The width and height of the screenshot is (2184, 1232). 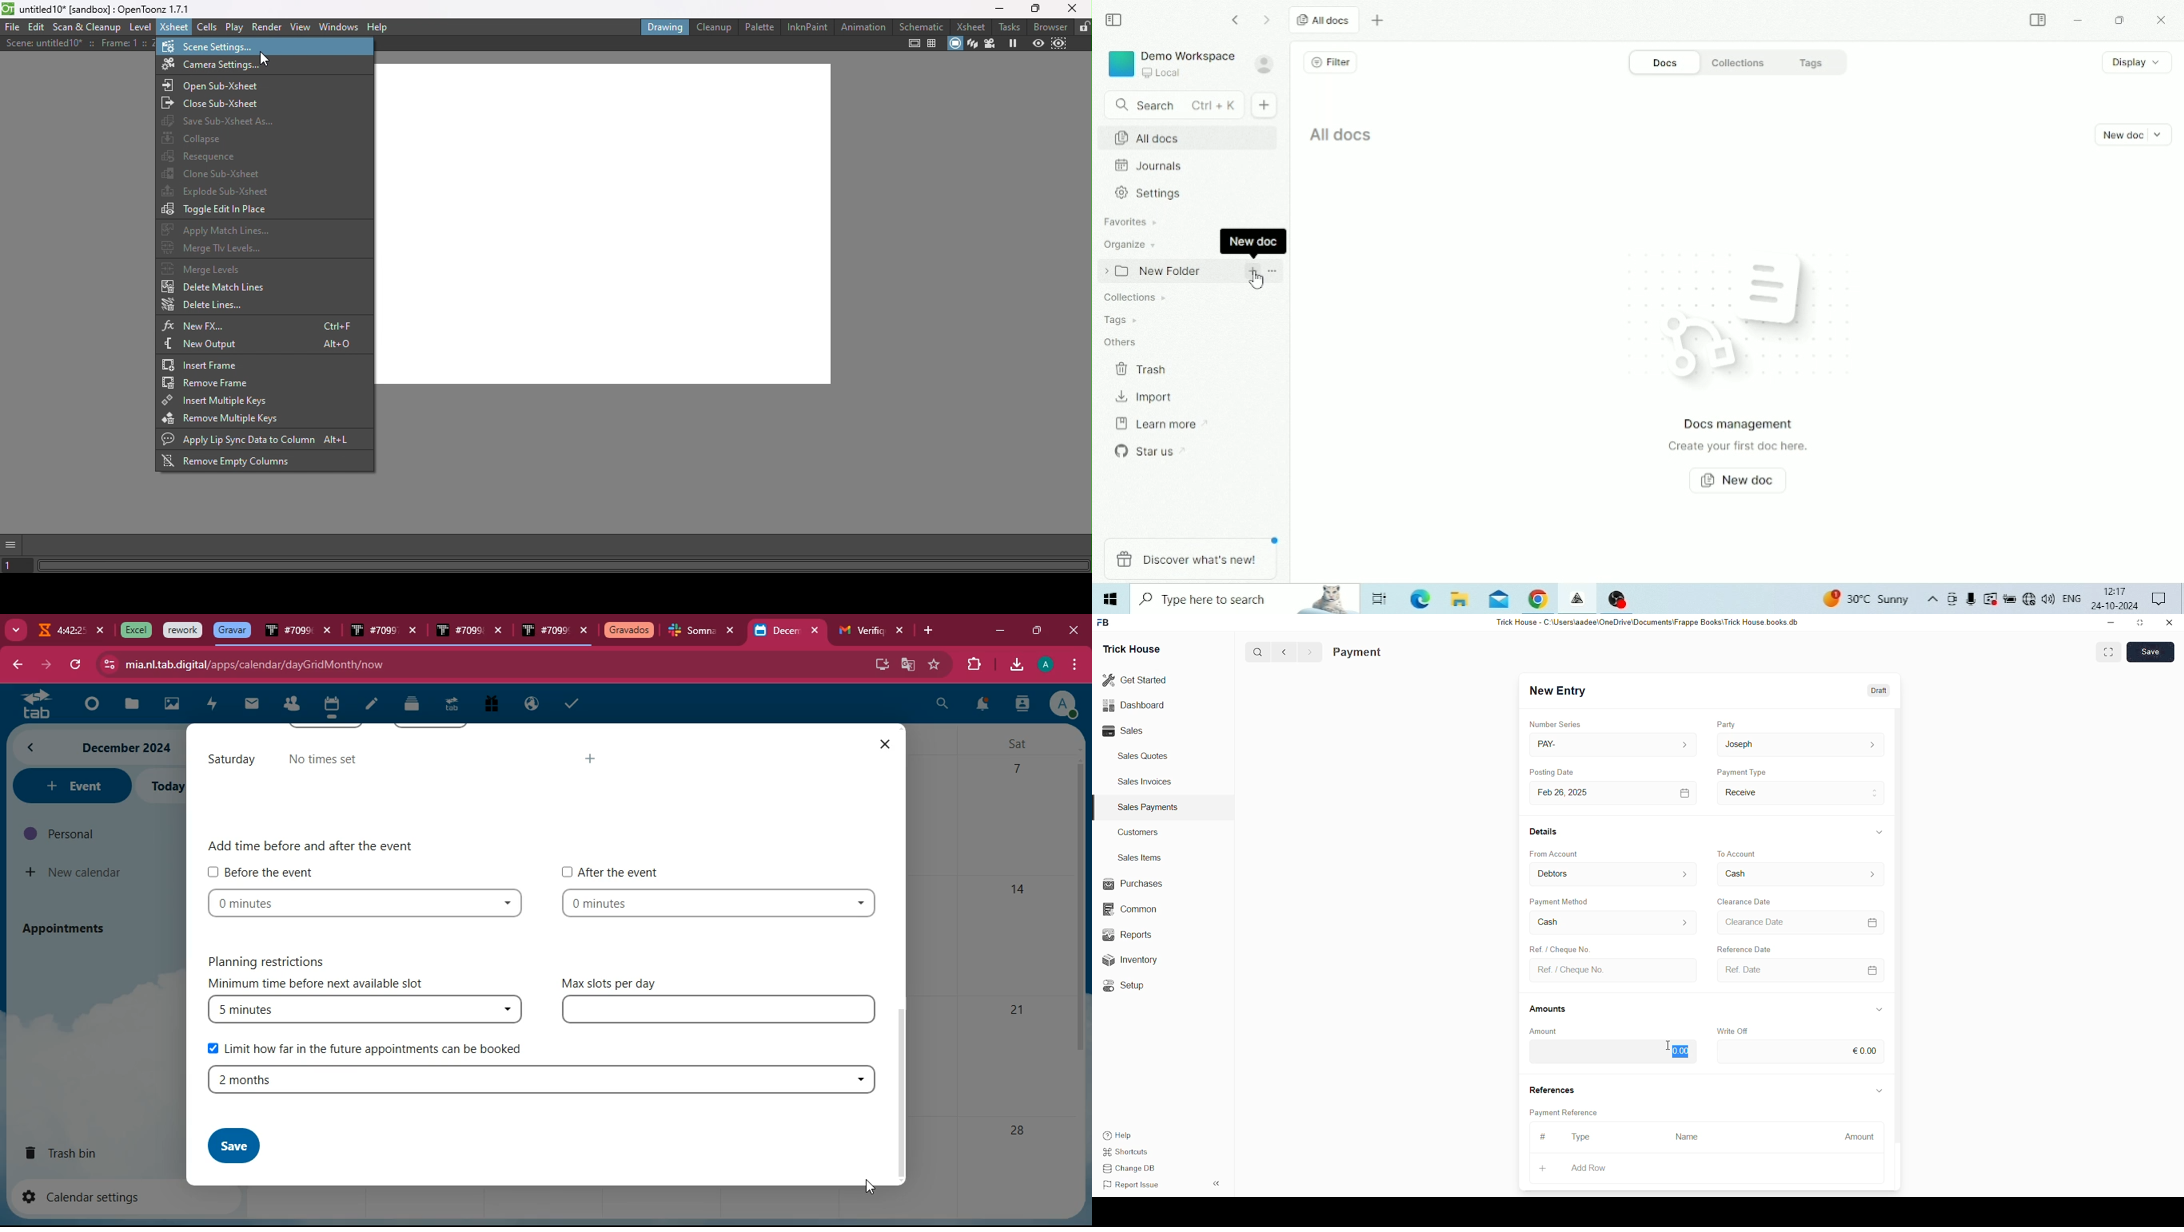 What do you see at coordinates (1538, 600) in the screenshot?
I see `Google Chrome` at bounding box center [1538, 600].